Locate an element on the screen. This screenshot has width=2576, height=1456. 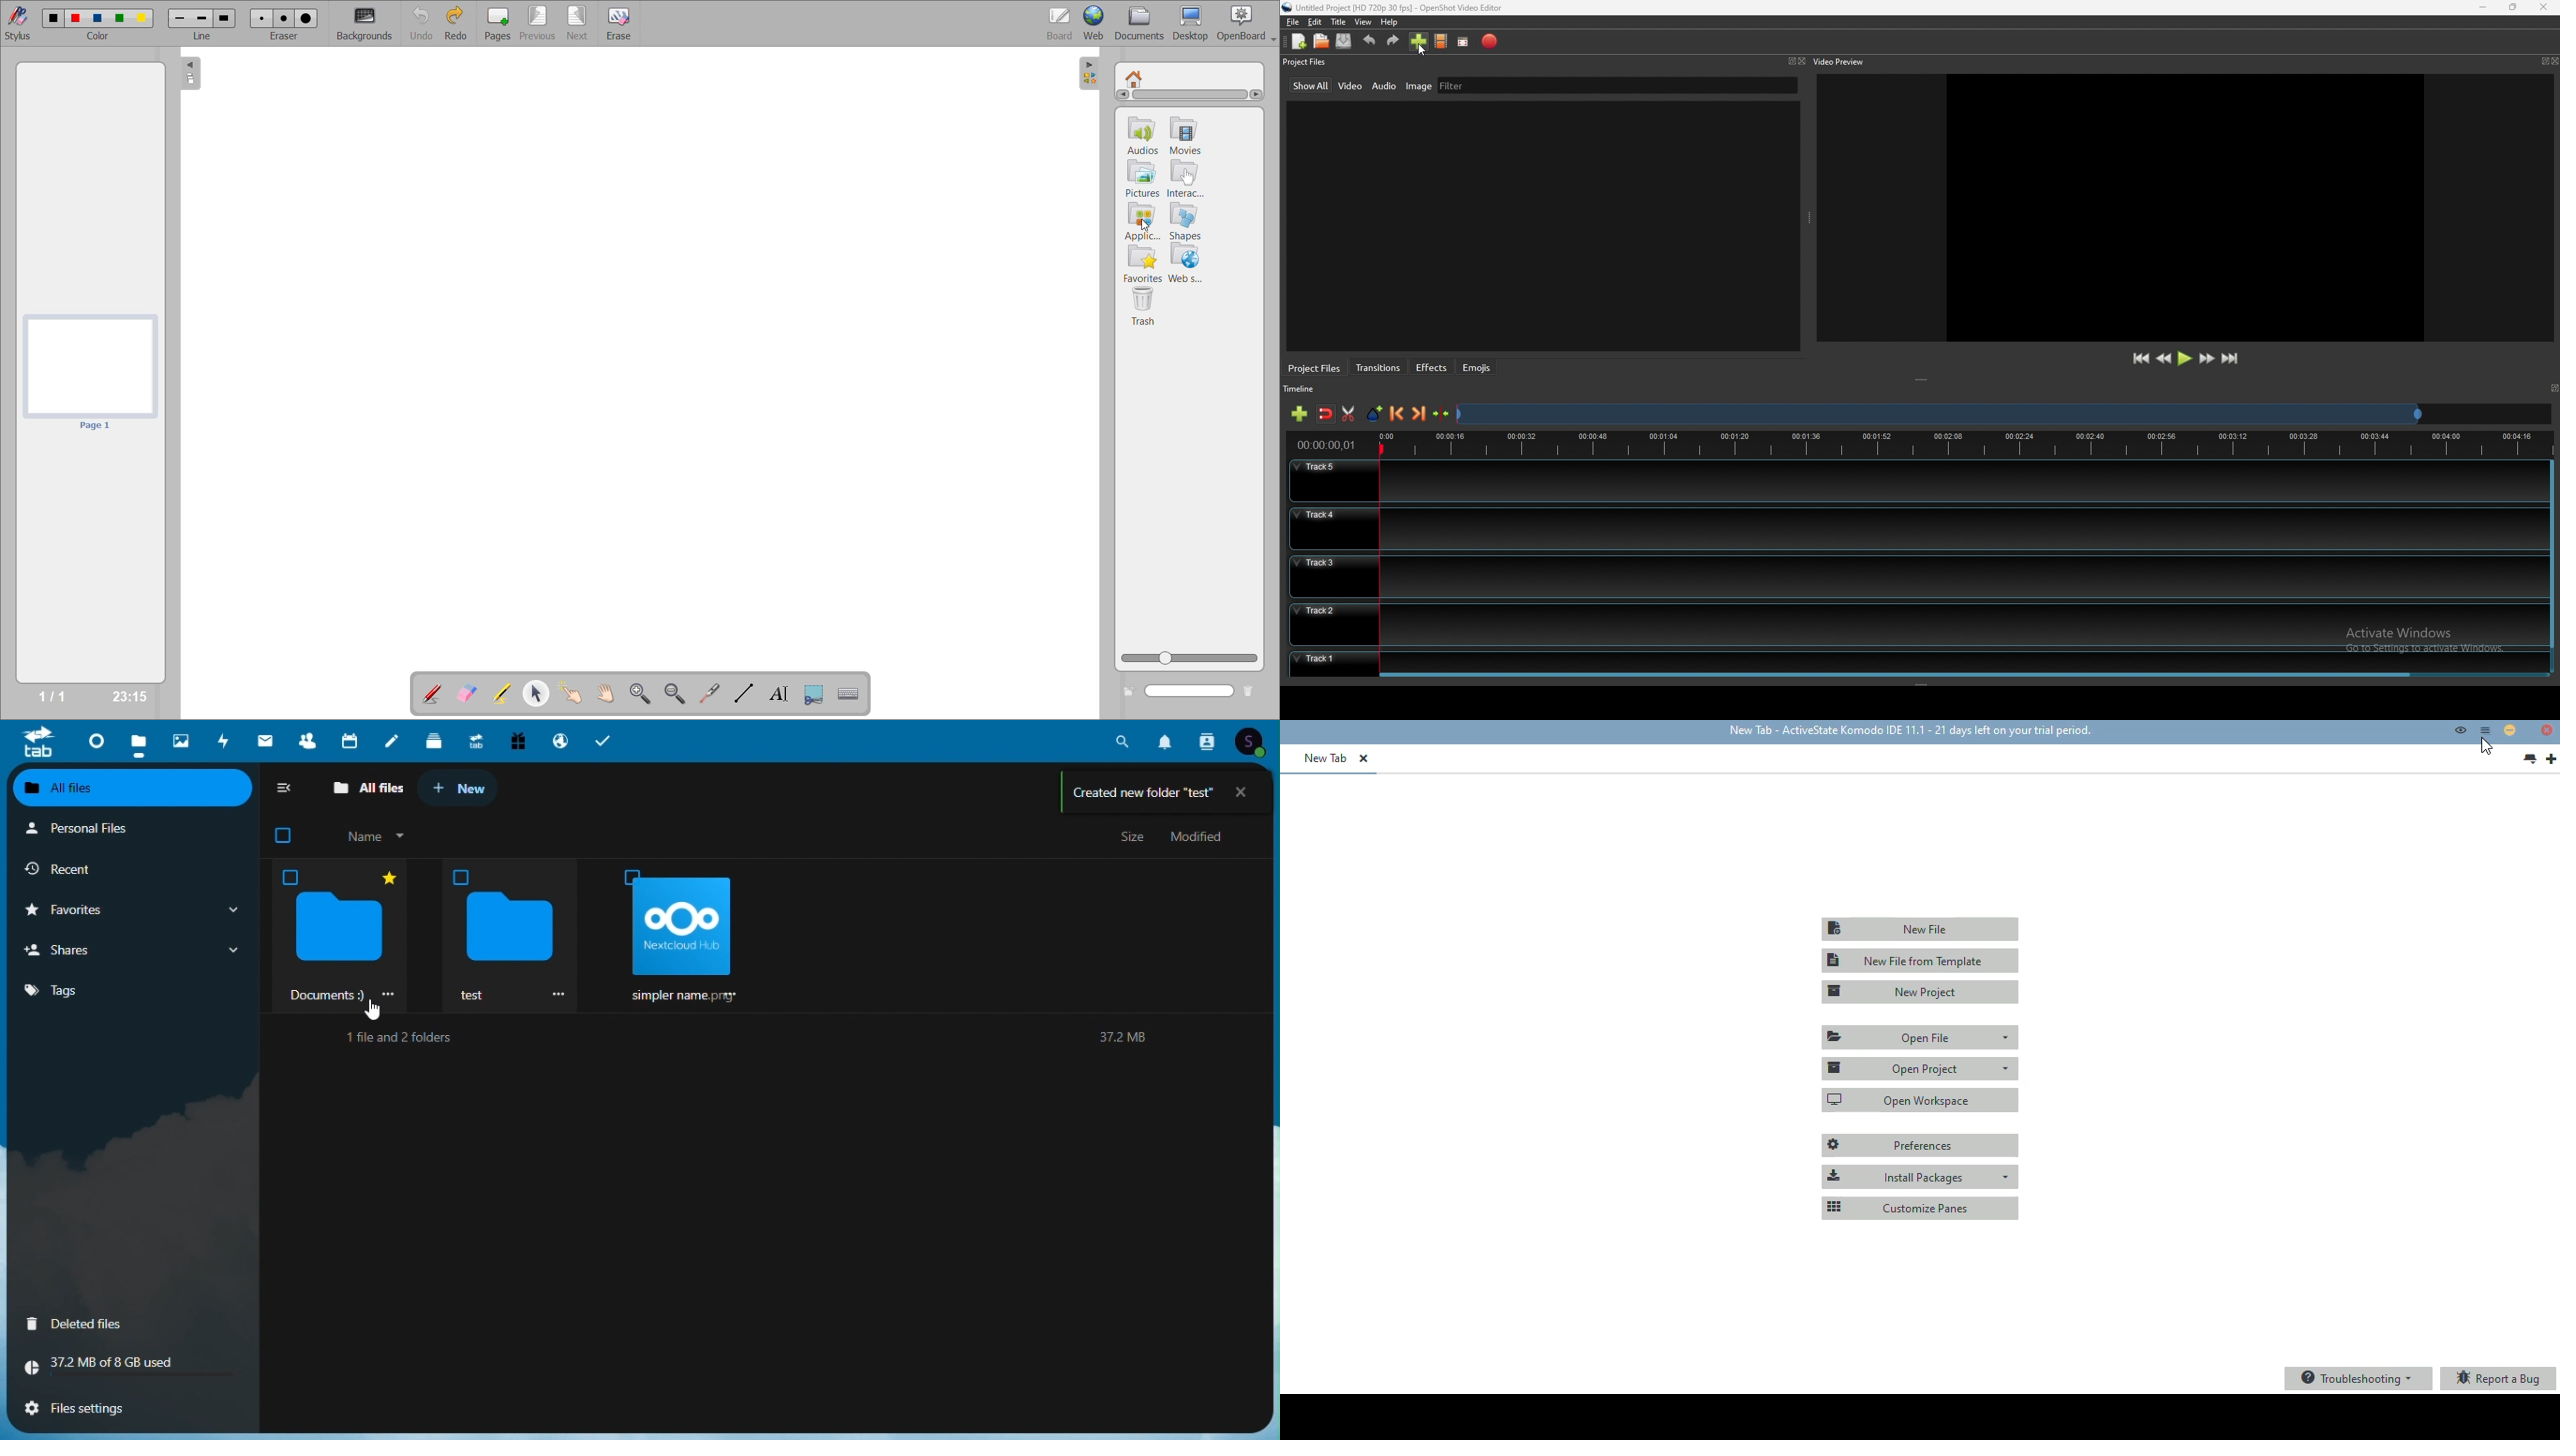
video preview is located at coordinates (1843, 61).